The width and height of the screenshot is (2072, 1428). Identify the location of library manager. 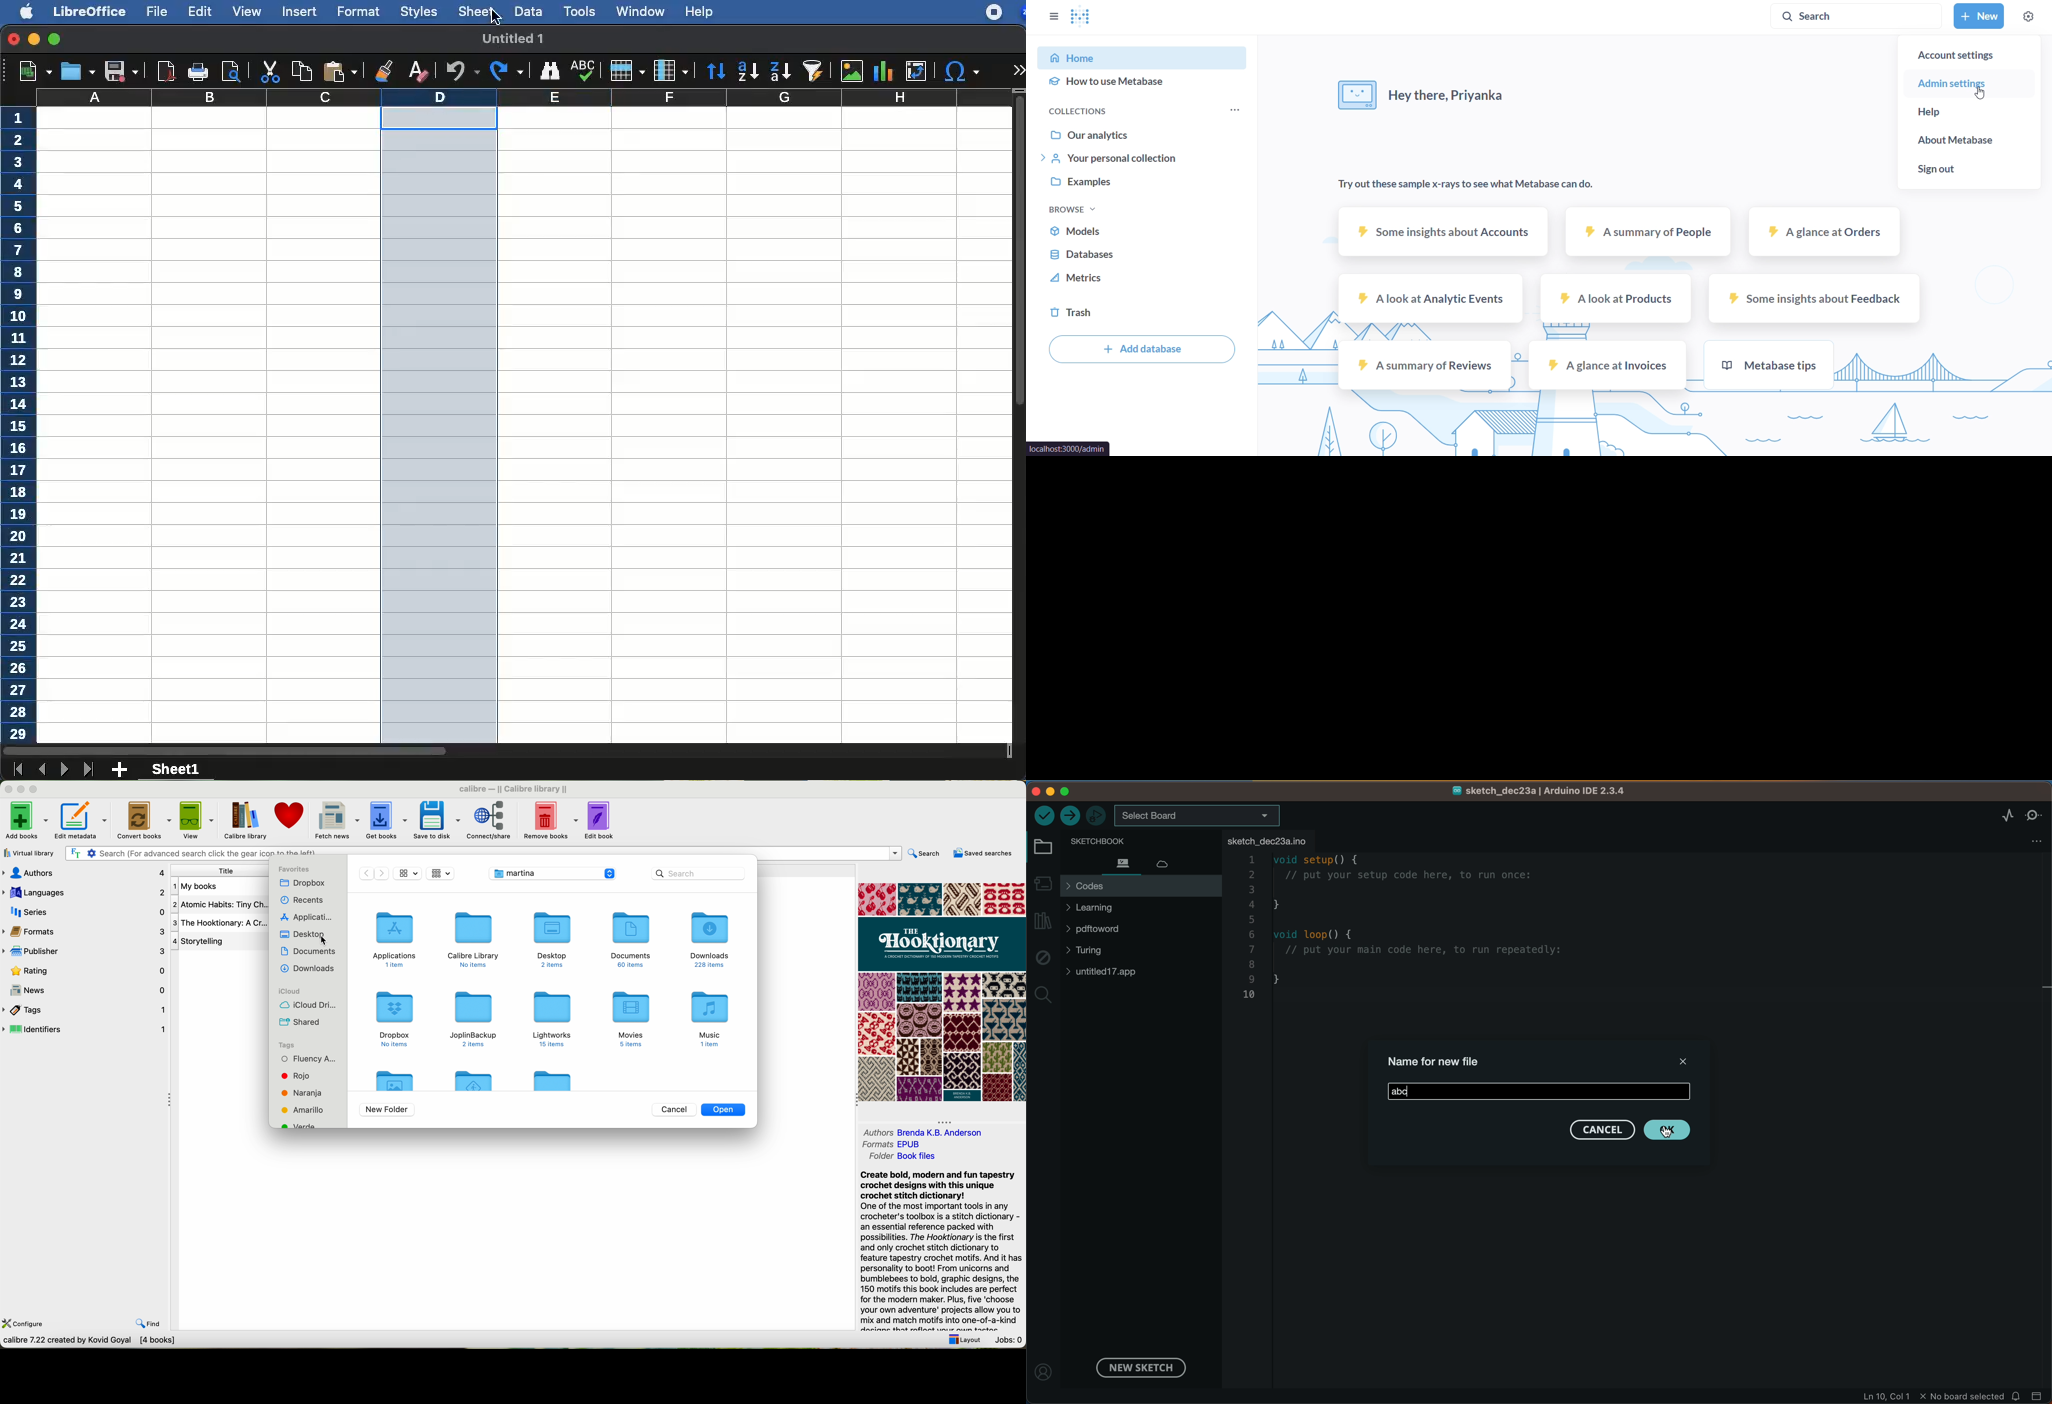
(1044, 921).